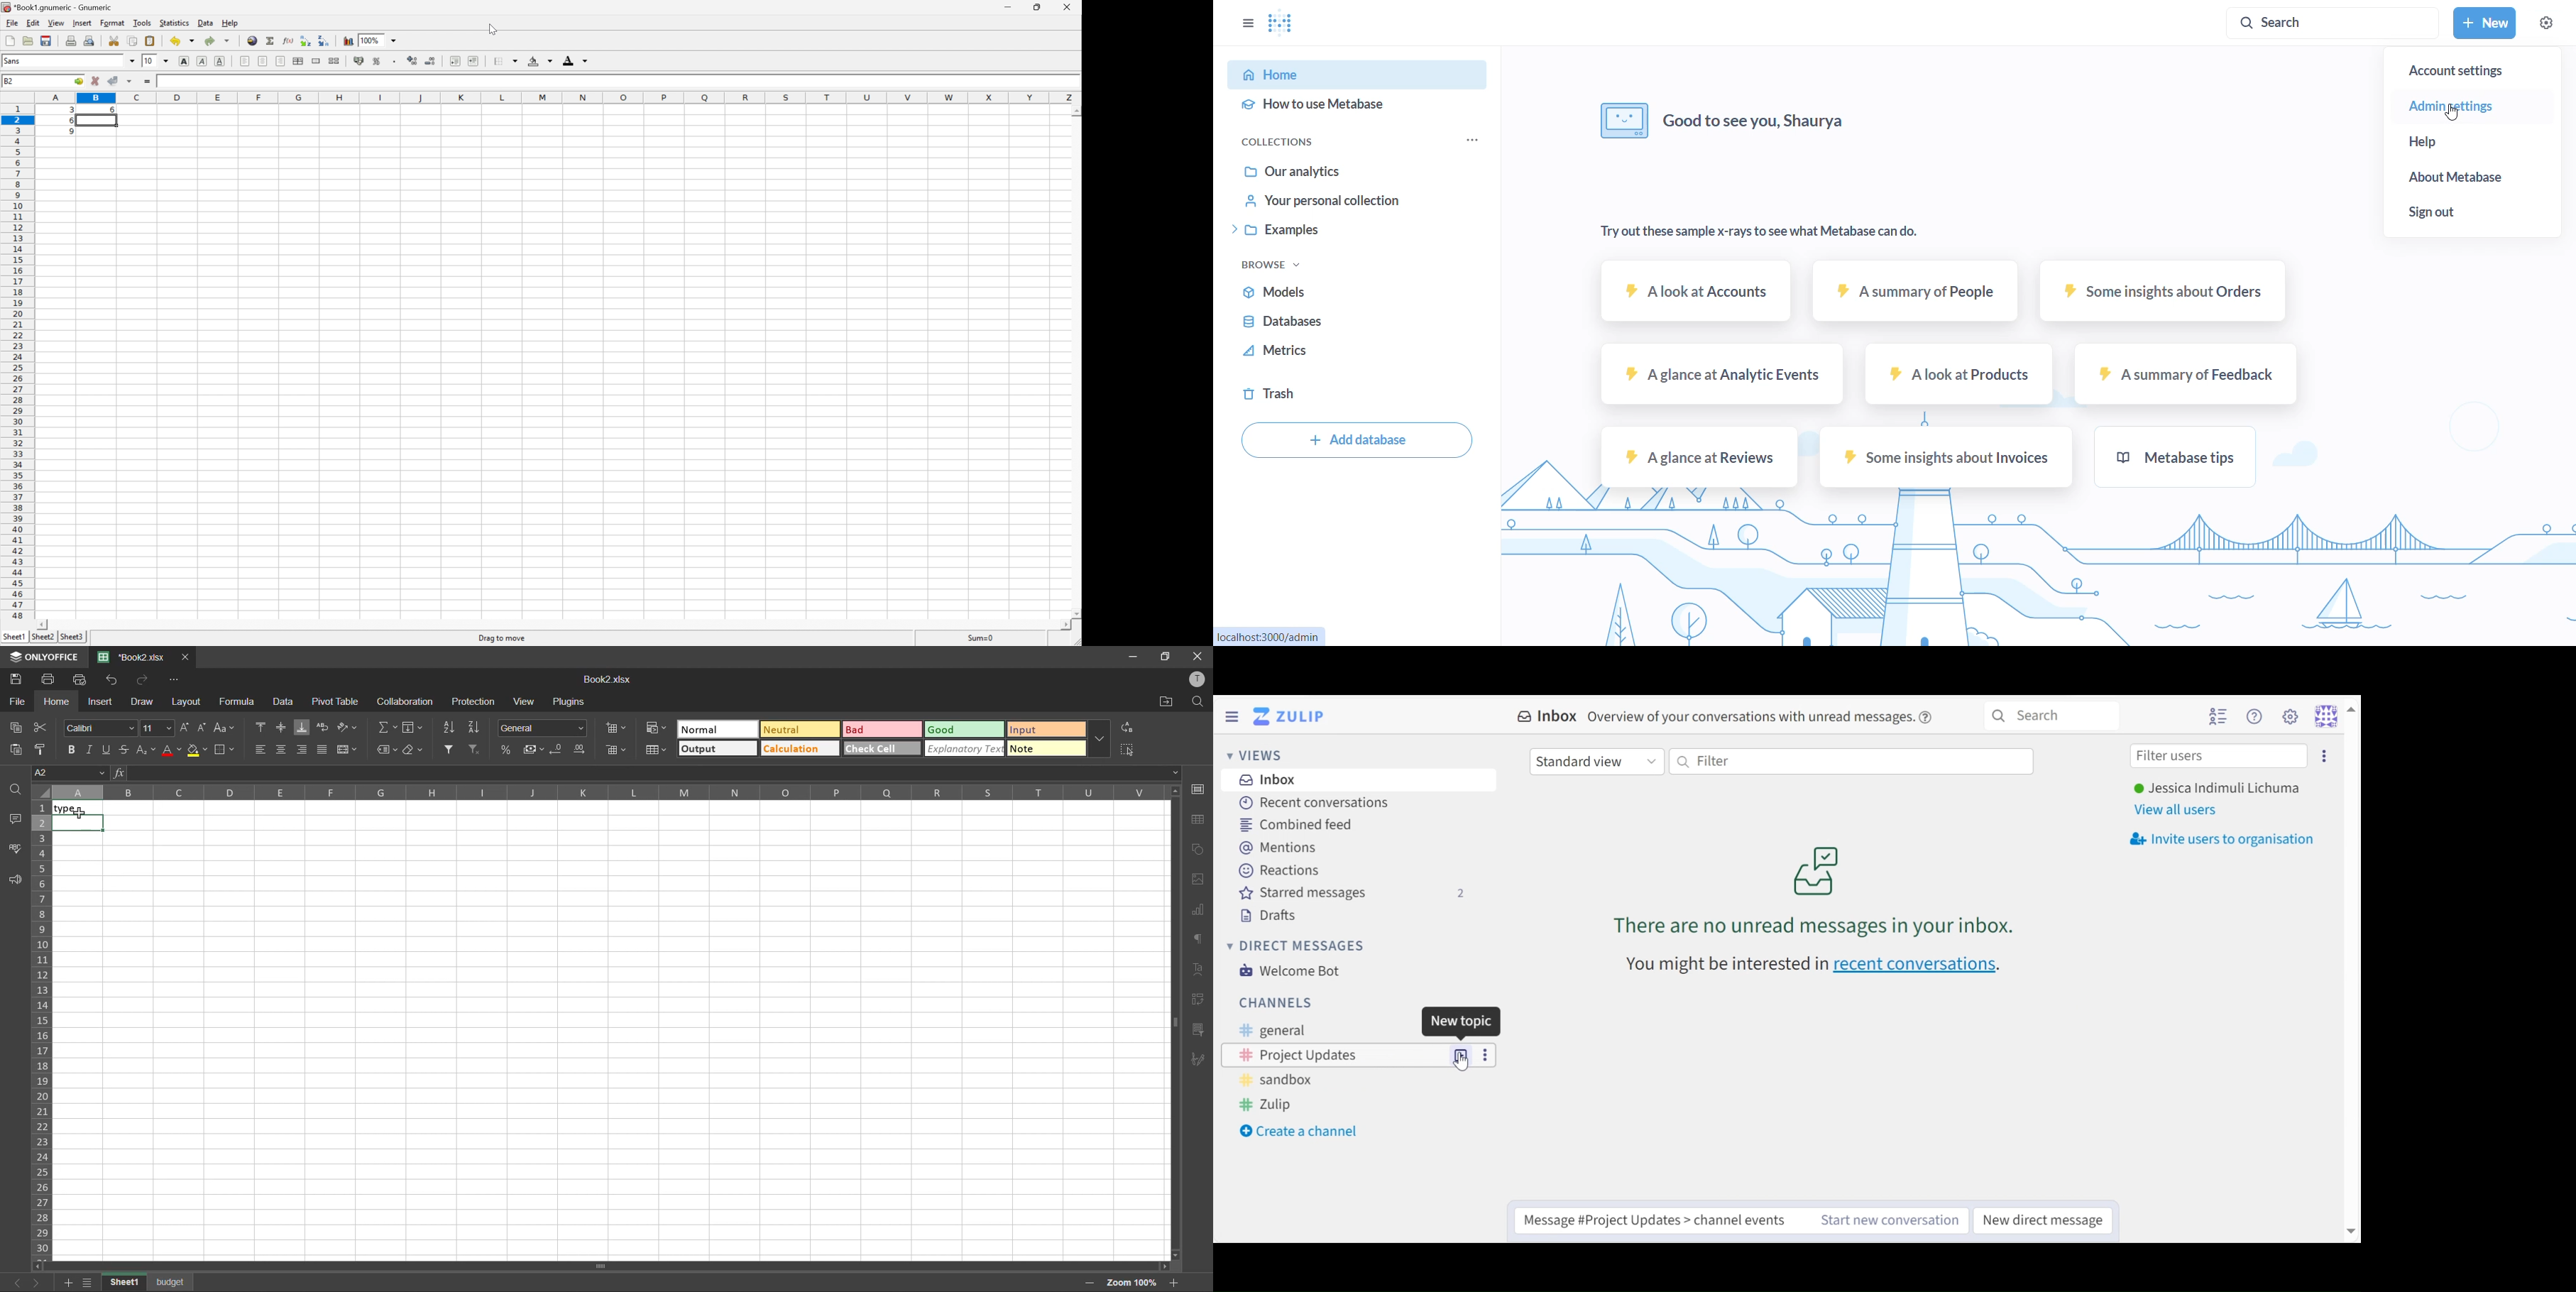 This screenshot has width=2576, height=1316. I want to click on home, so click(56, 701).